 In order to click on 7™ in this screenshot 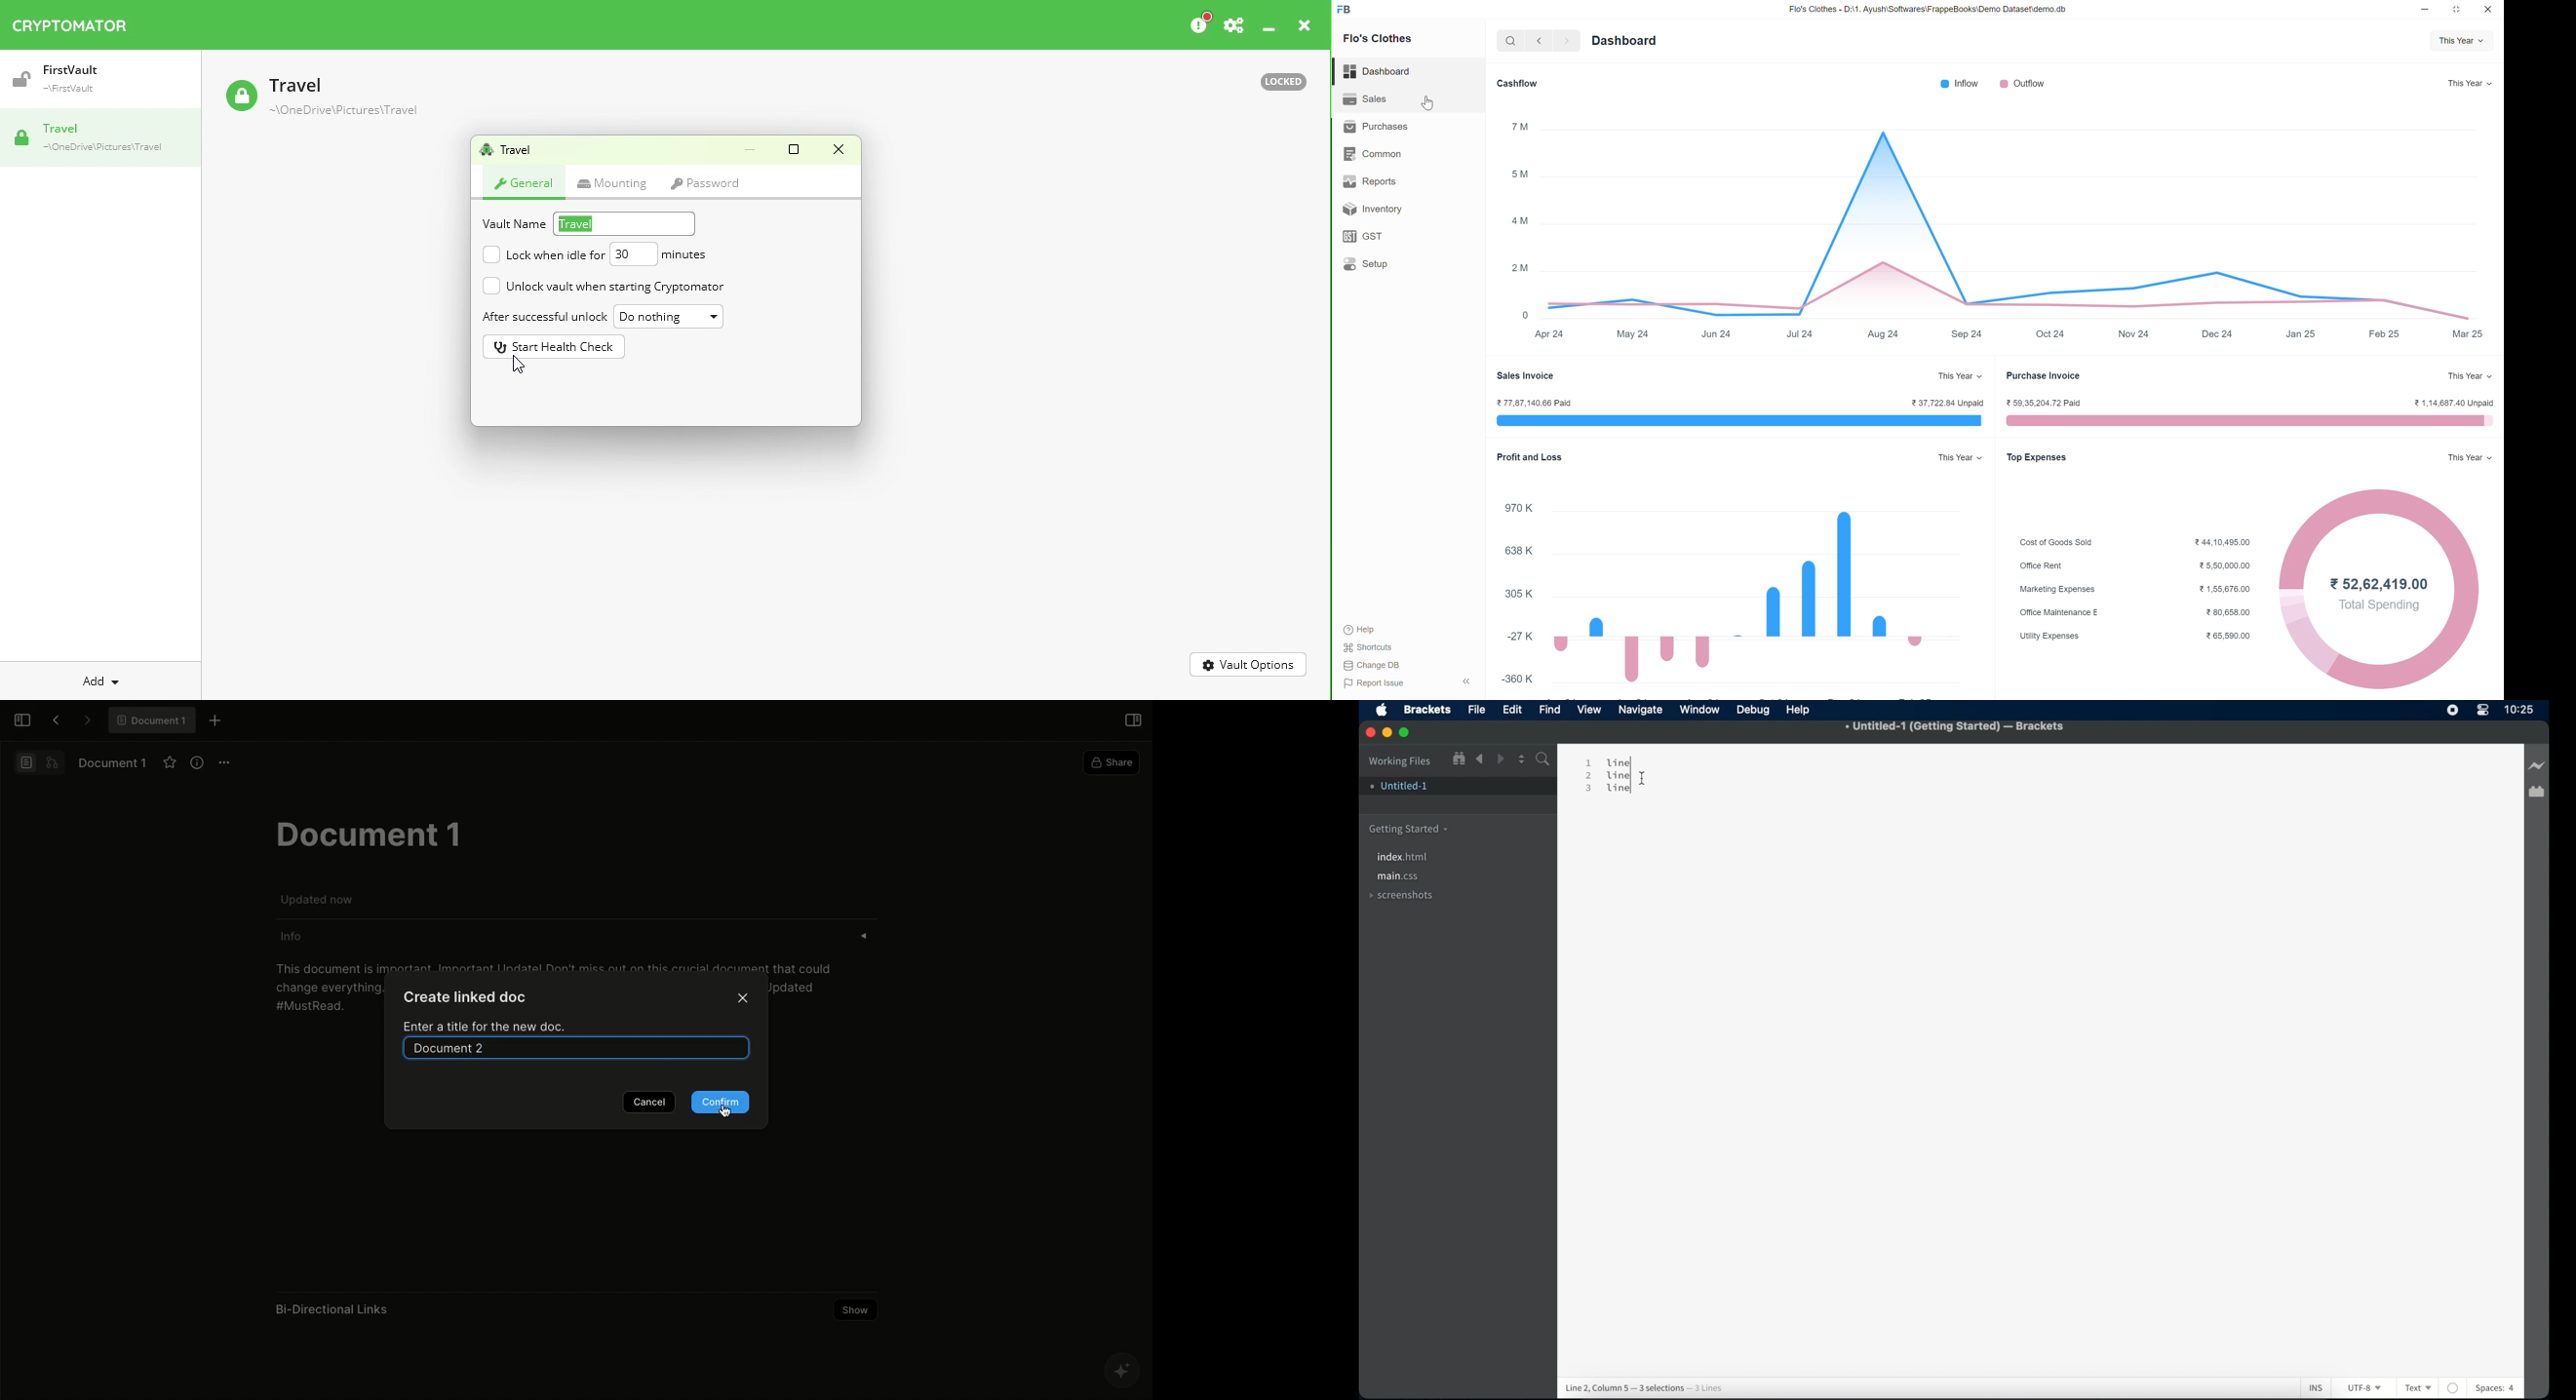, I will do `click(1517, 126)`.